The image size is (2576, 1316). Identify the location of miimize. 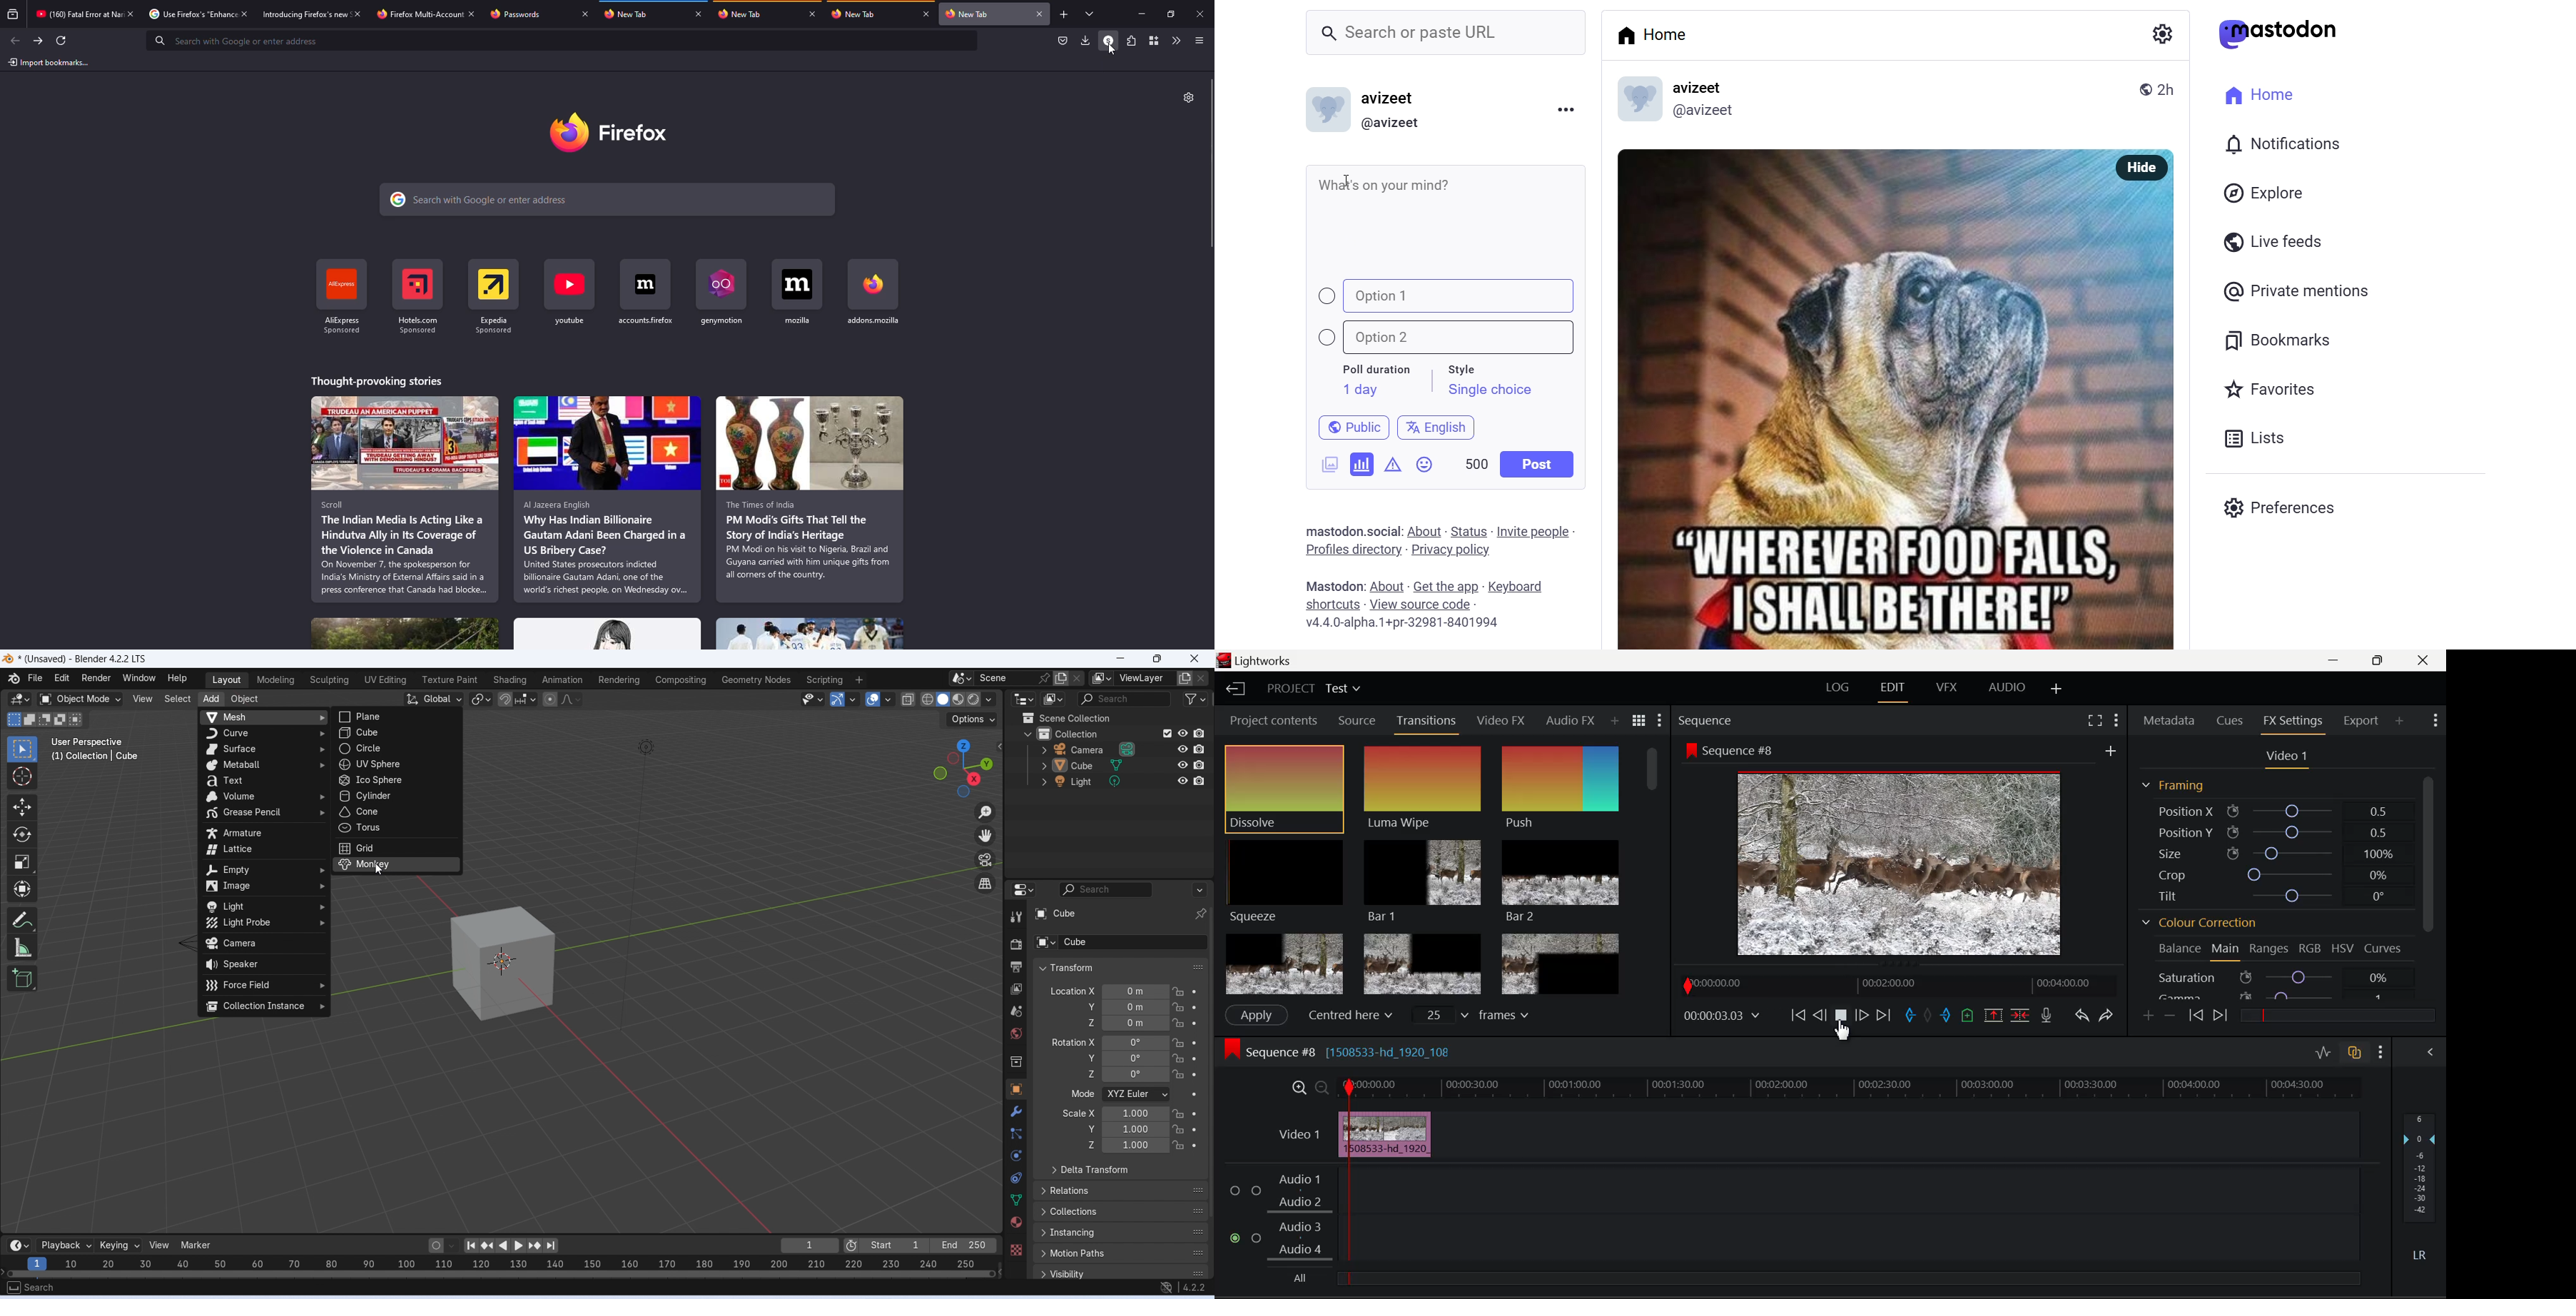
(1143, 14).